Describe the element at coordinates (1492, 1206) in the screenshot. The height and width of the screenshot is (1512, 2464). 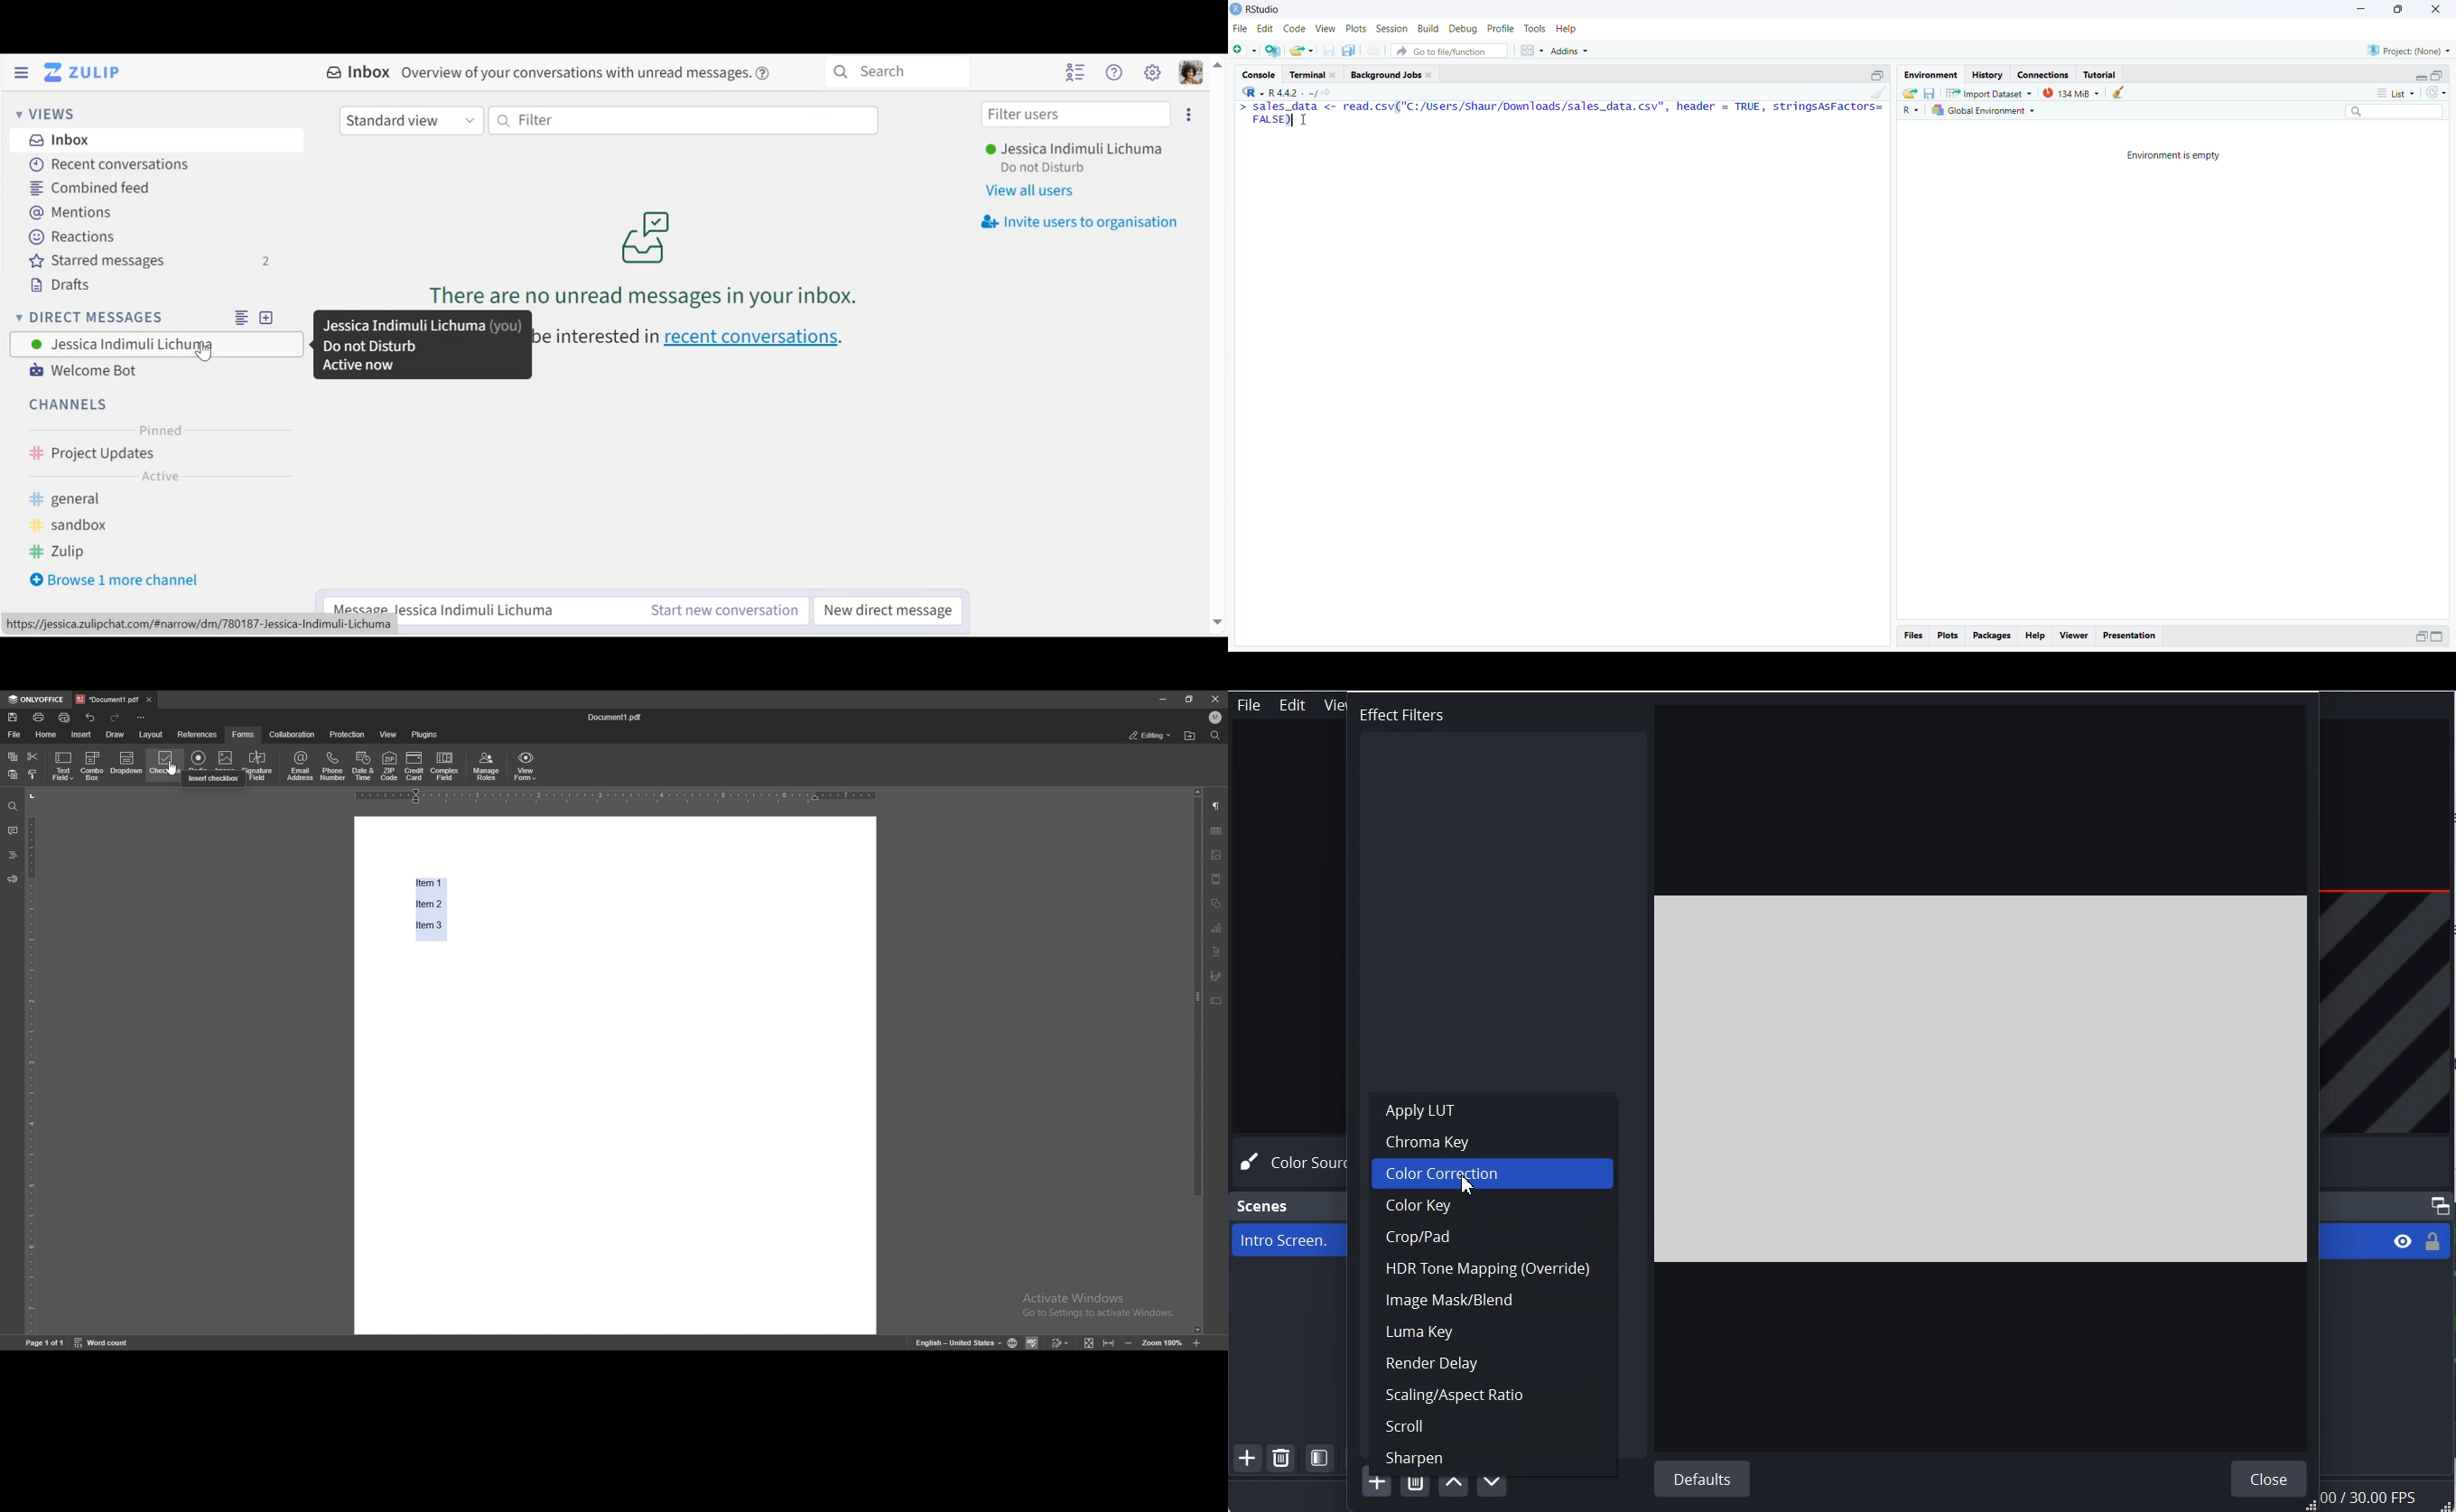
I see `Color Key` at that location.